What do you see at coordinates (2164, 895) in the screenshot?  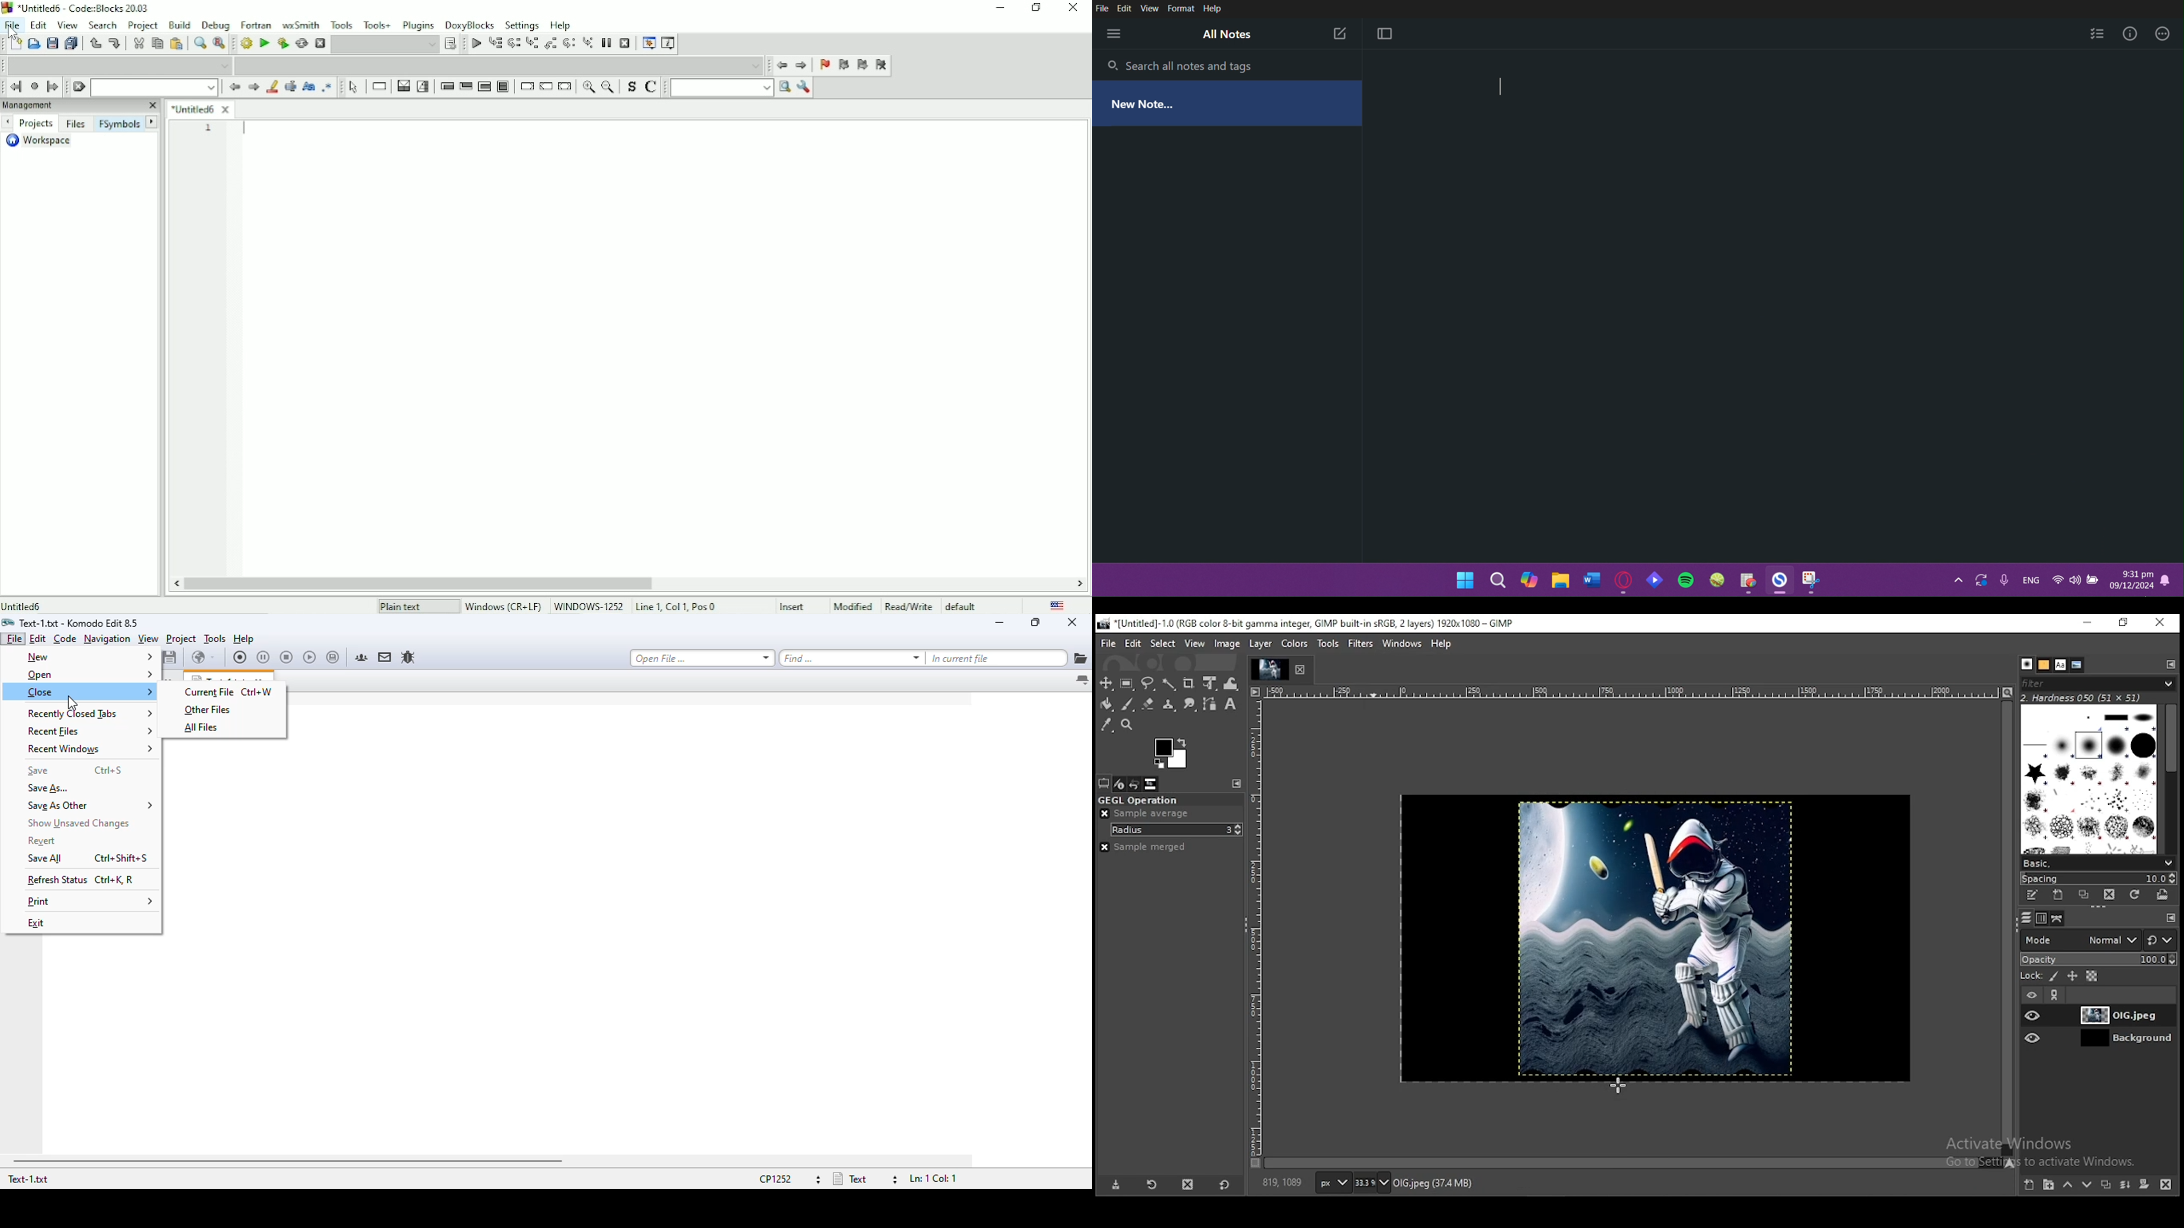 I see `open brush as image` at bounding box center [2164, 895].